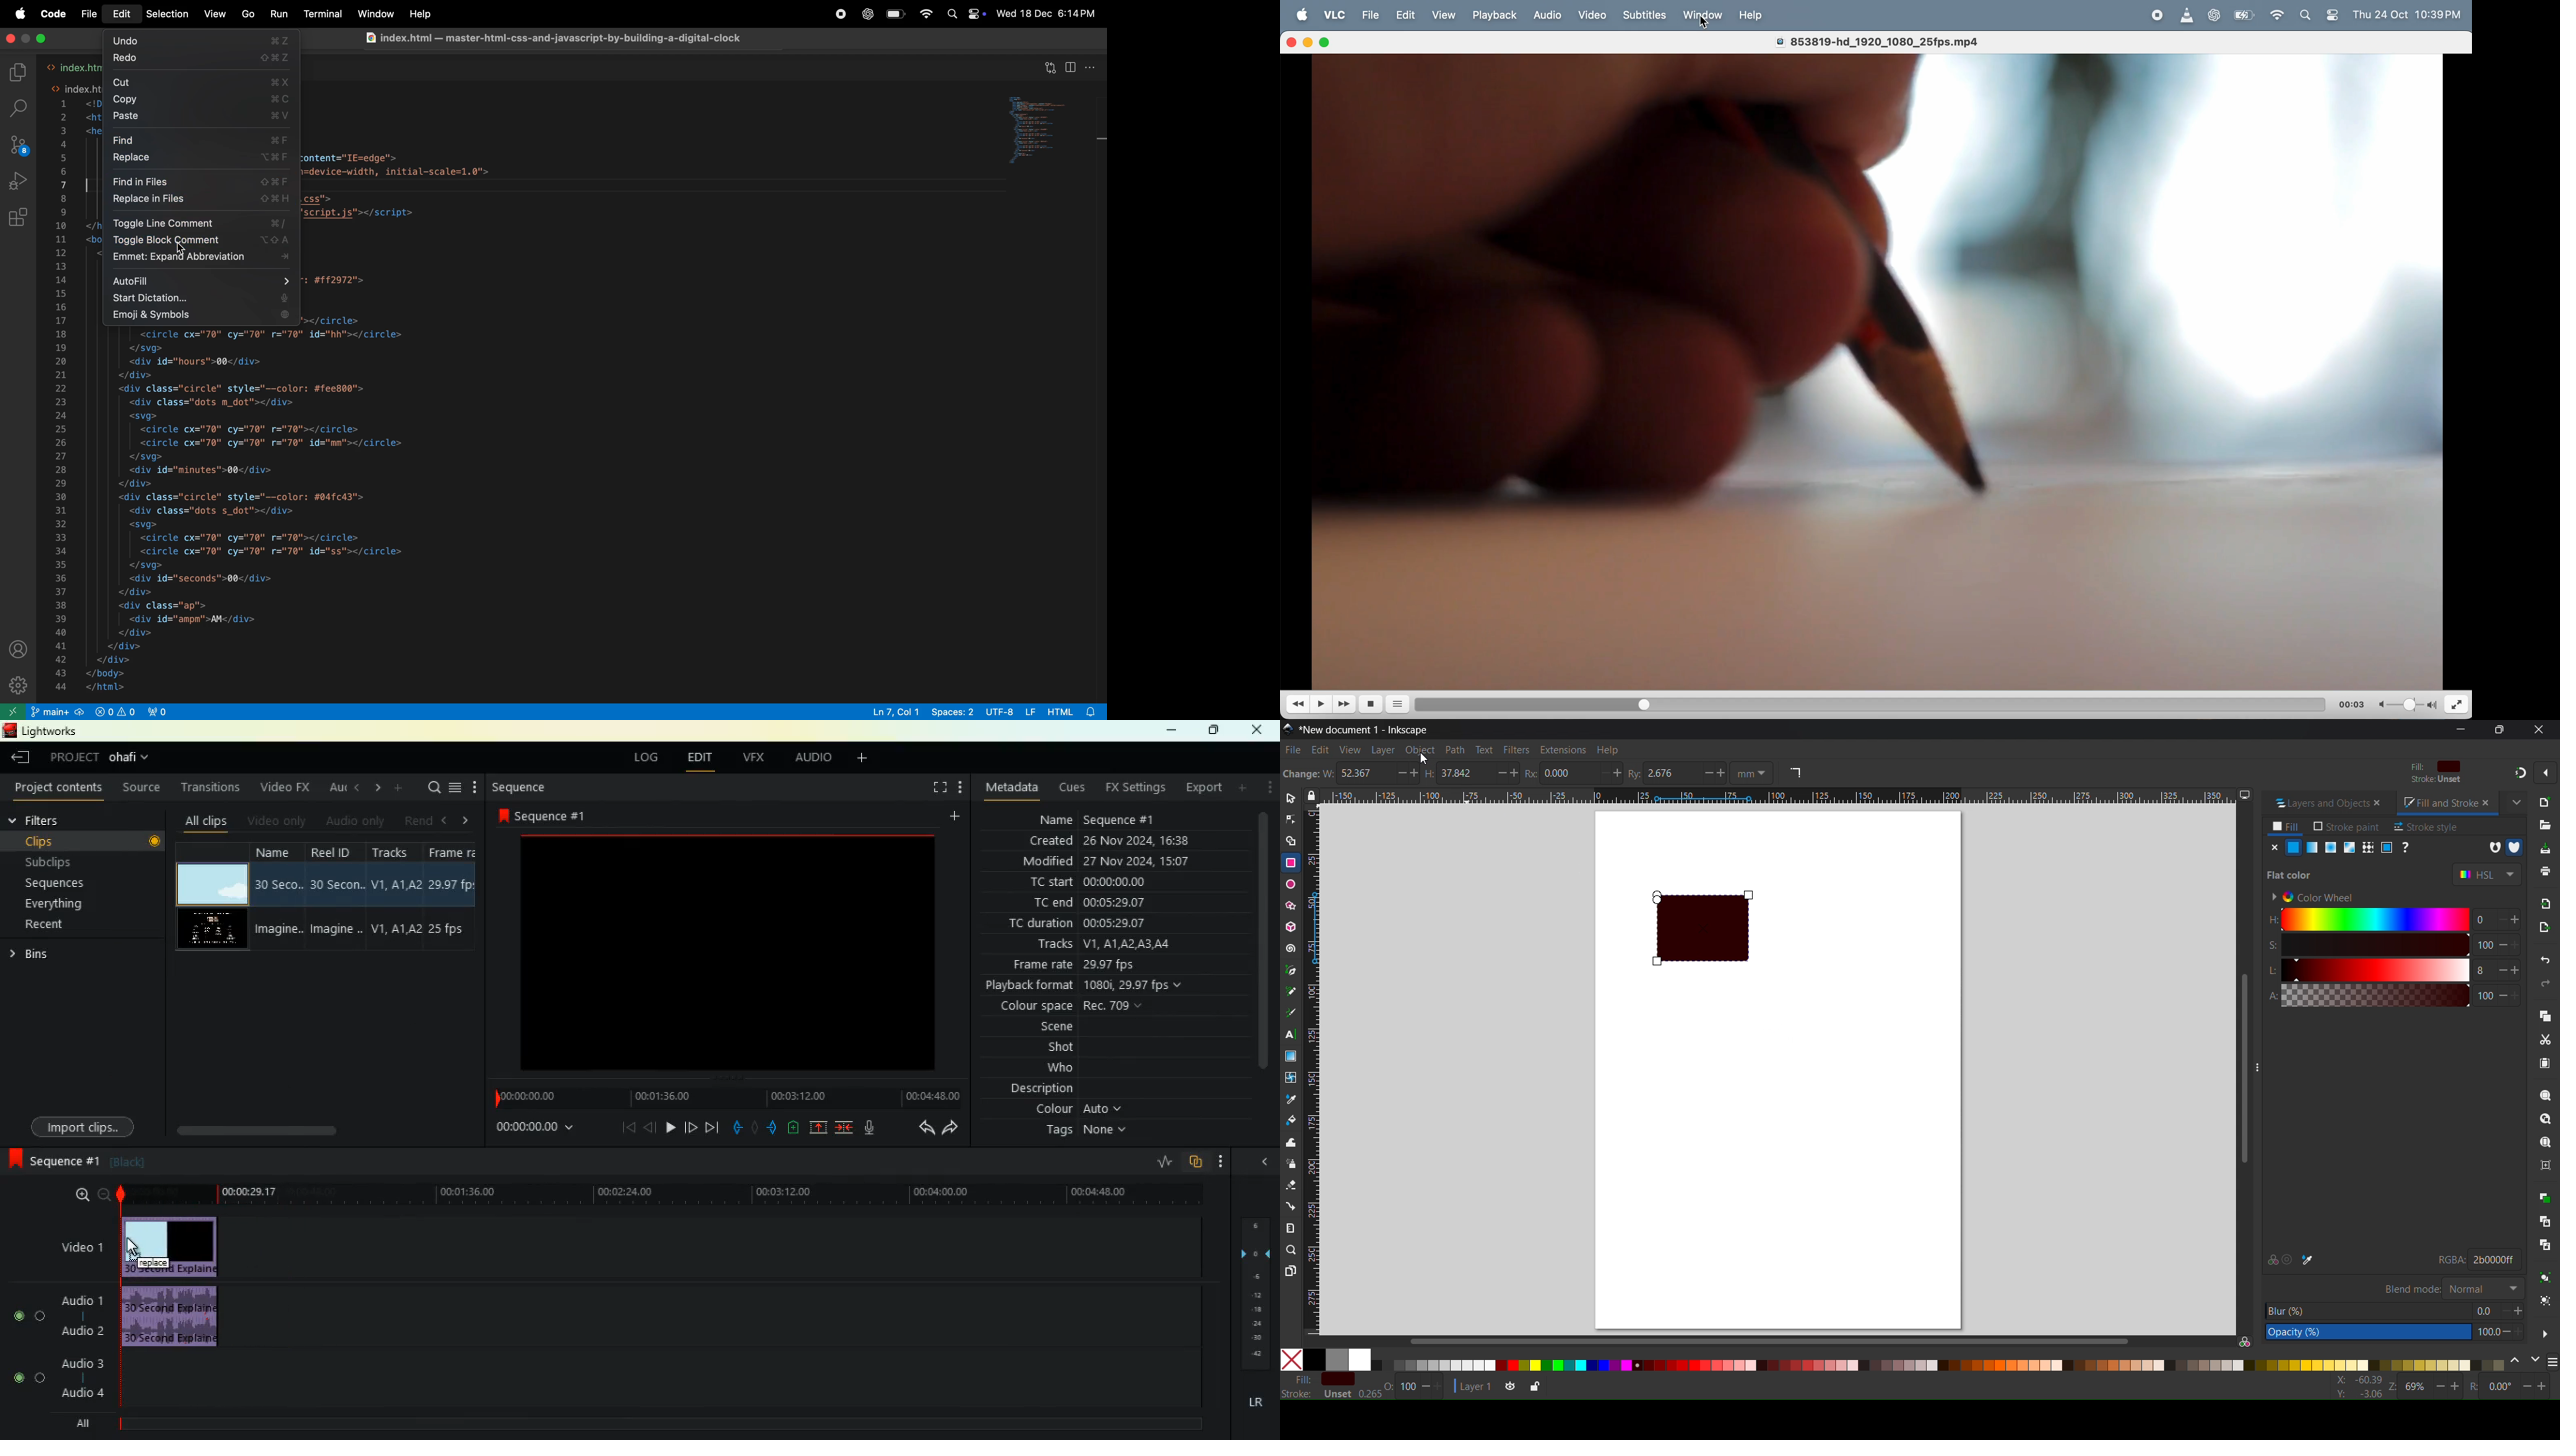 The height and width of the screenshot is (1456, 2576). What do you see at coordinates (61, 788) in the screenshot?
I see `project contents` at bounding box center [61, 788].